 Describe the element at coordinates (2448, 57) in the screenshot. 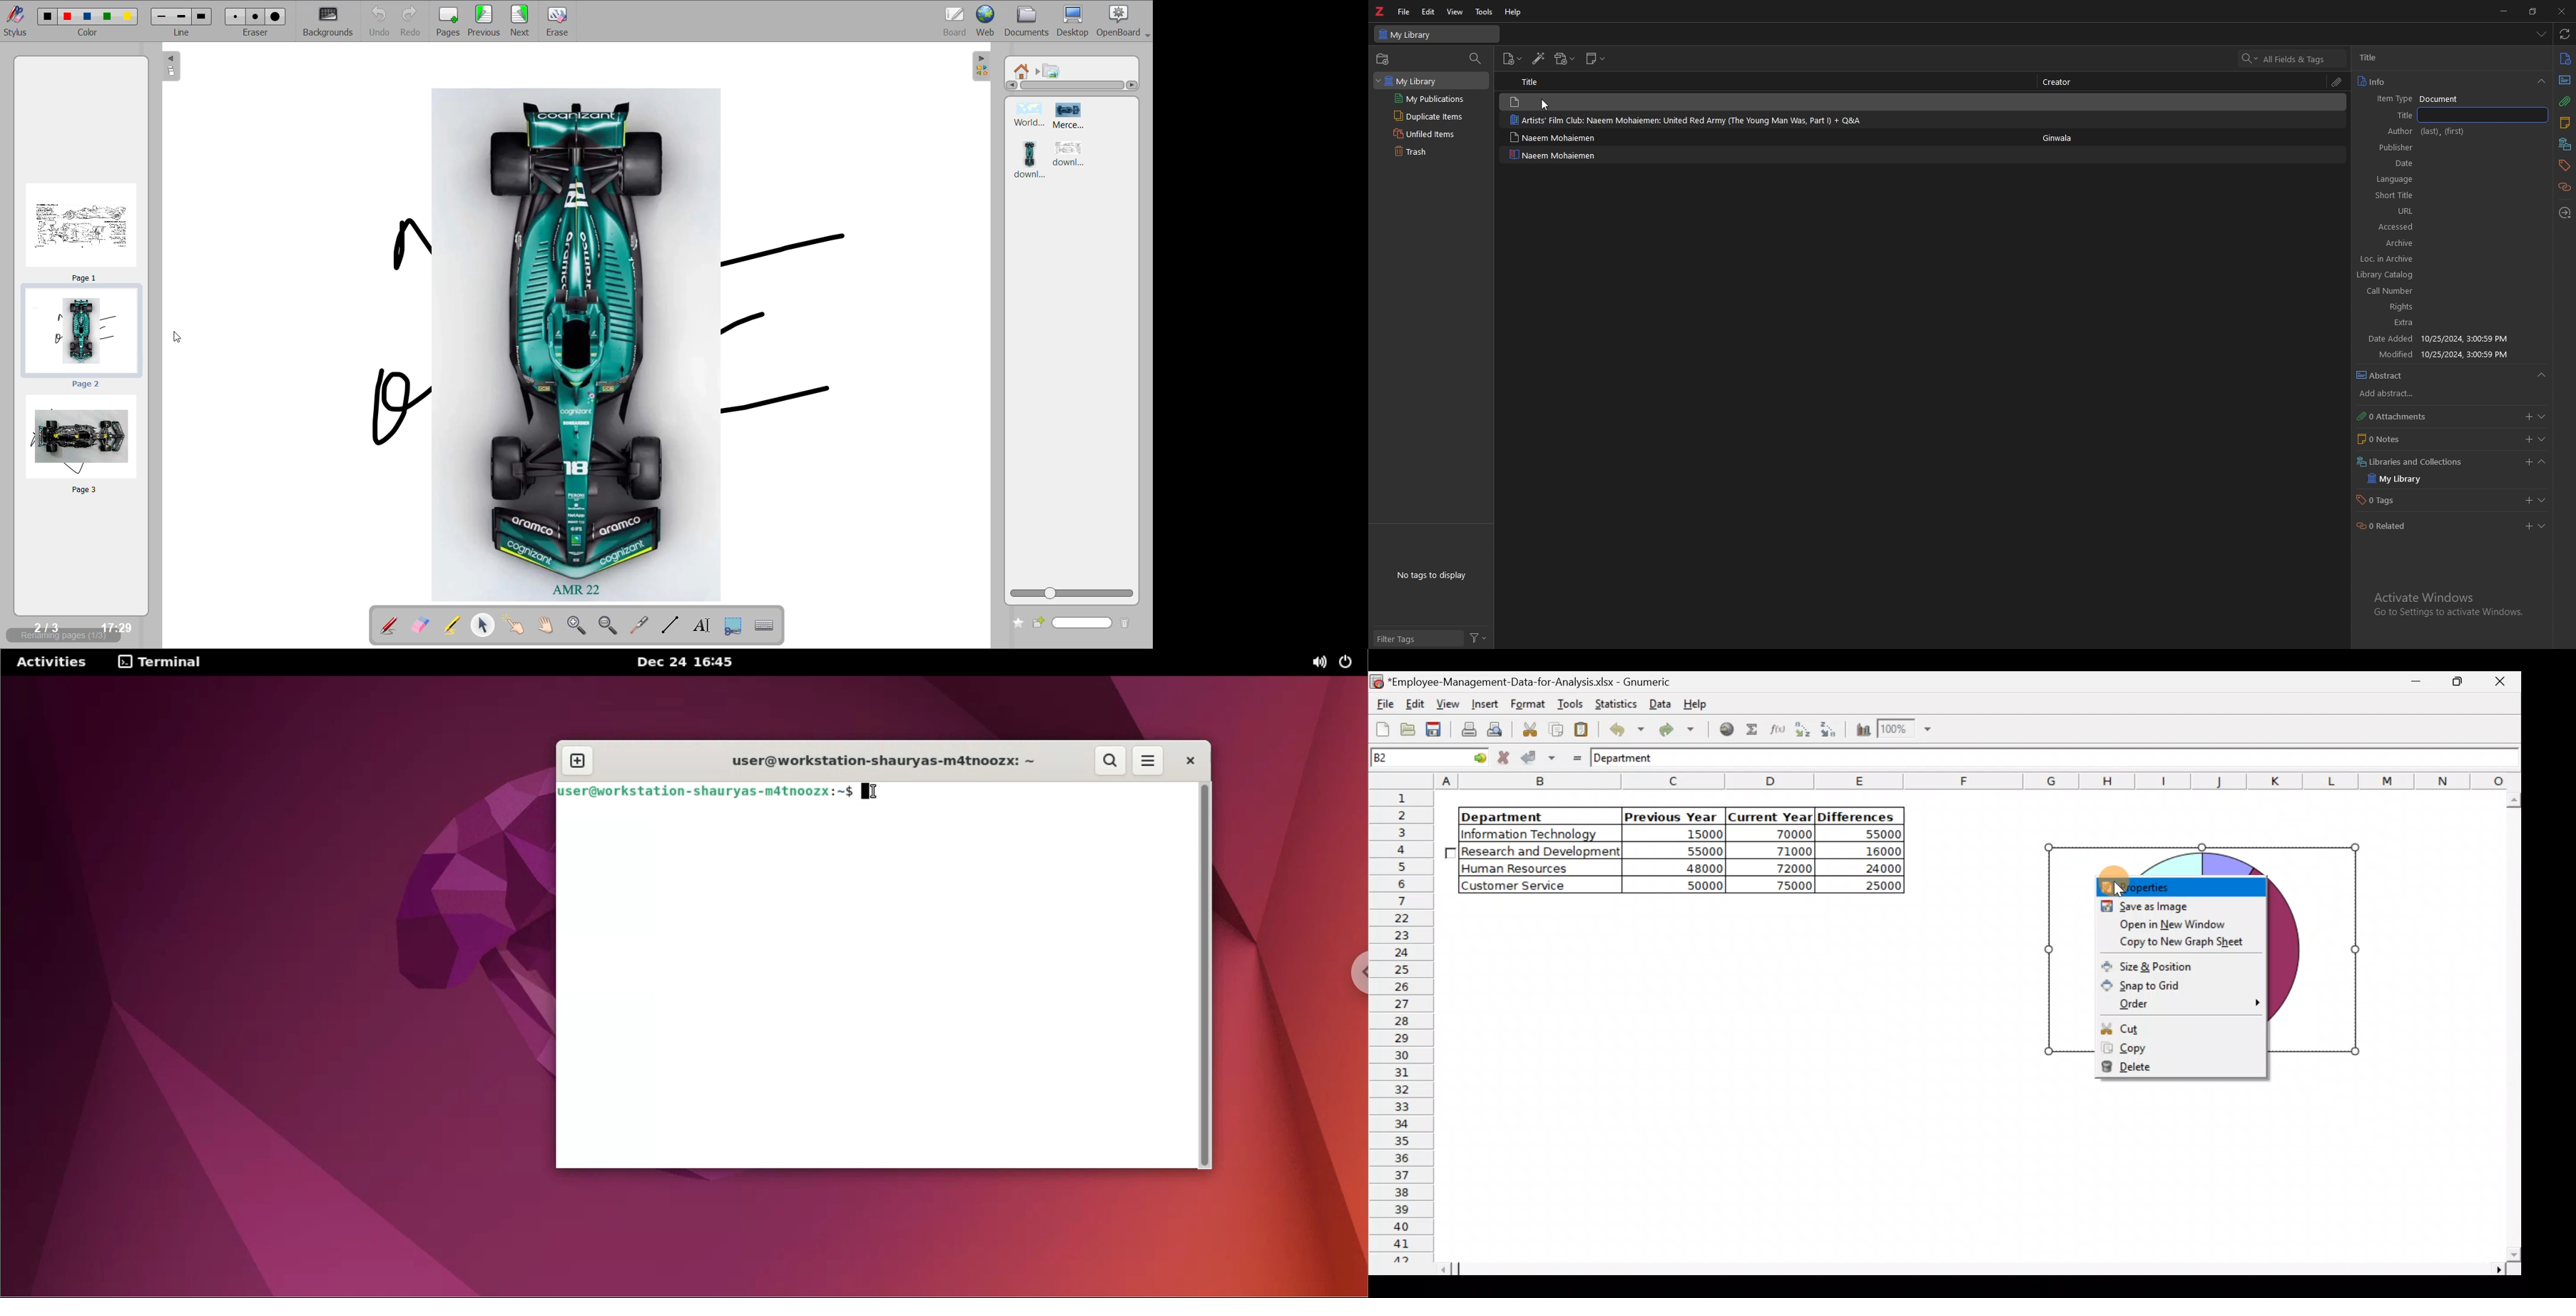

I see `author name` at that location.